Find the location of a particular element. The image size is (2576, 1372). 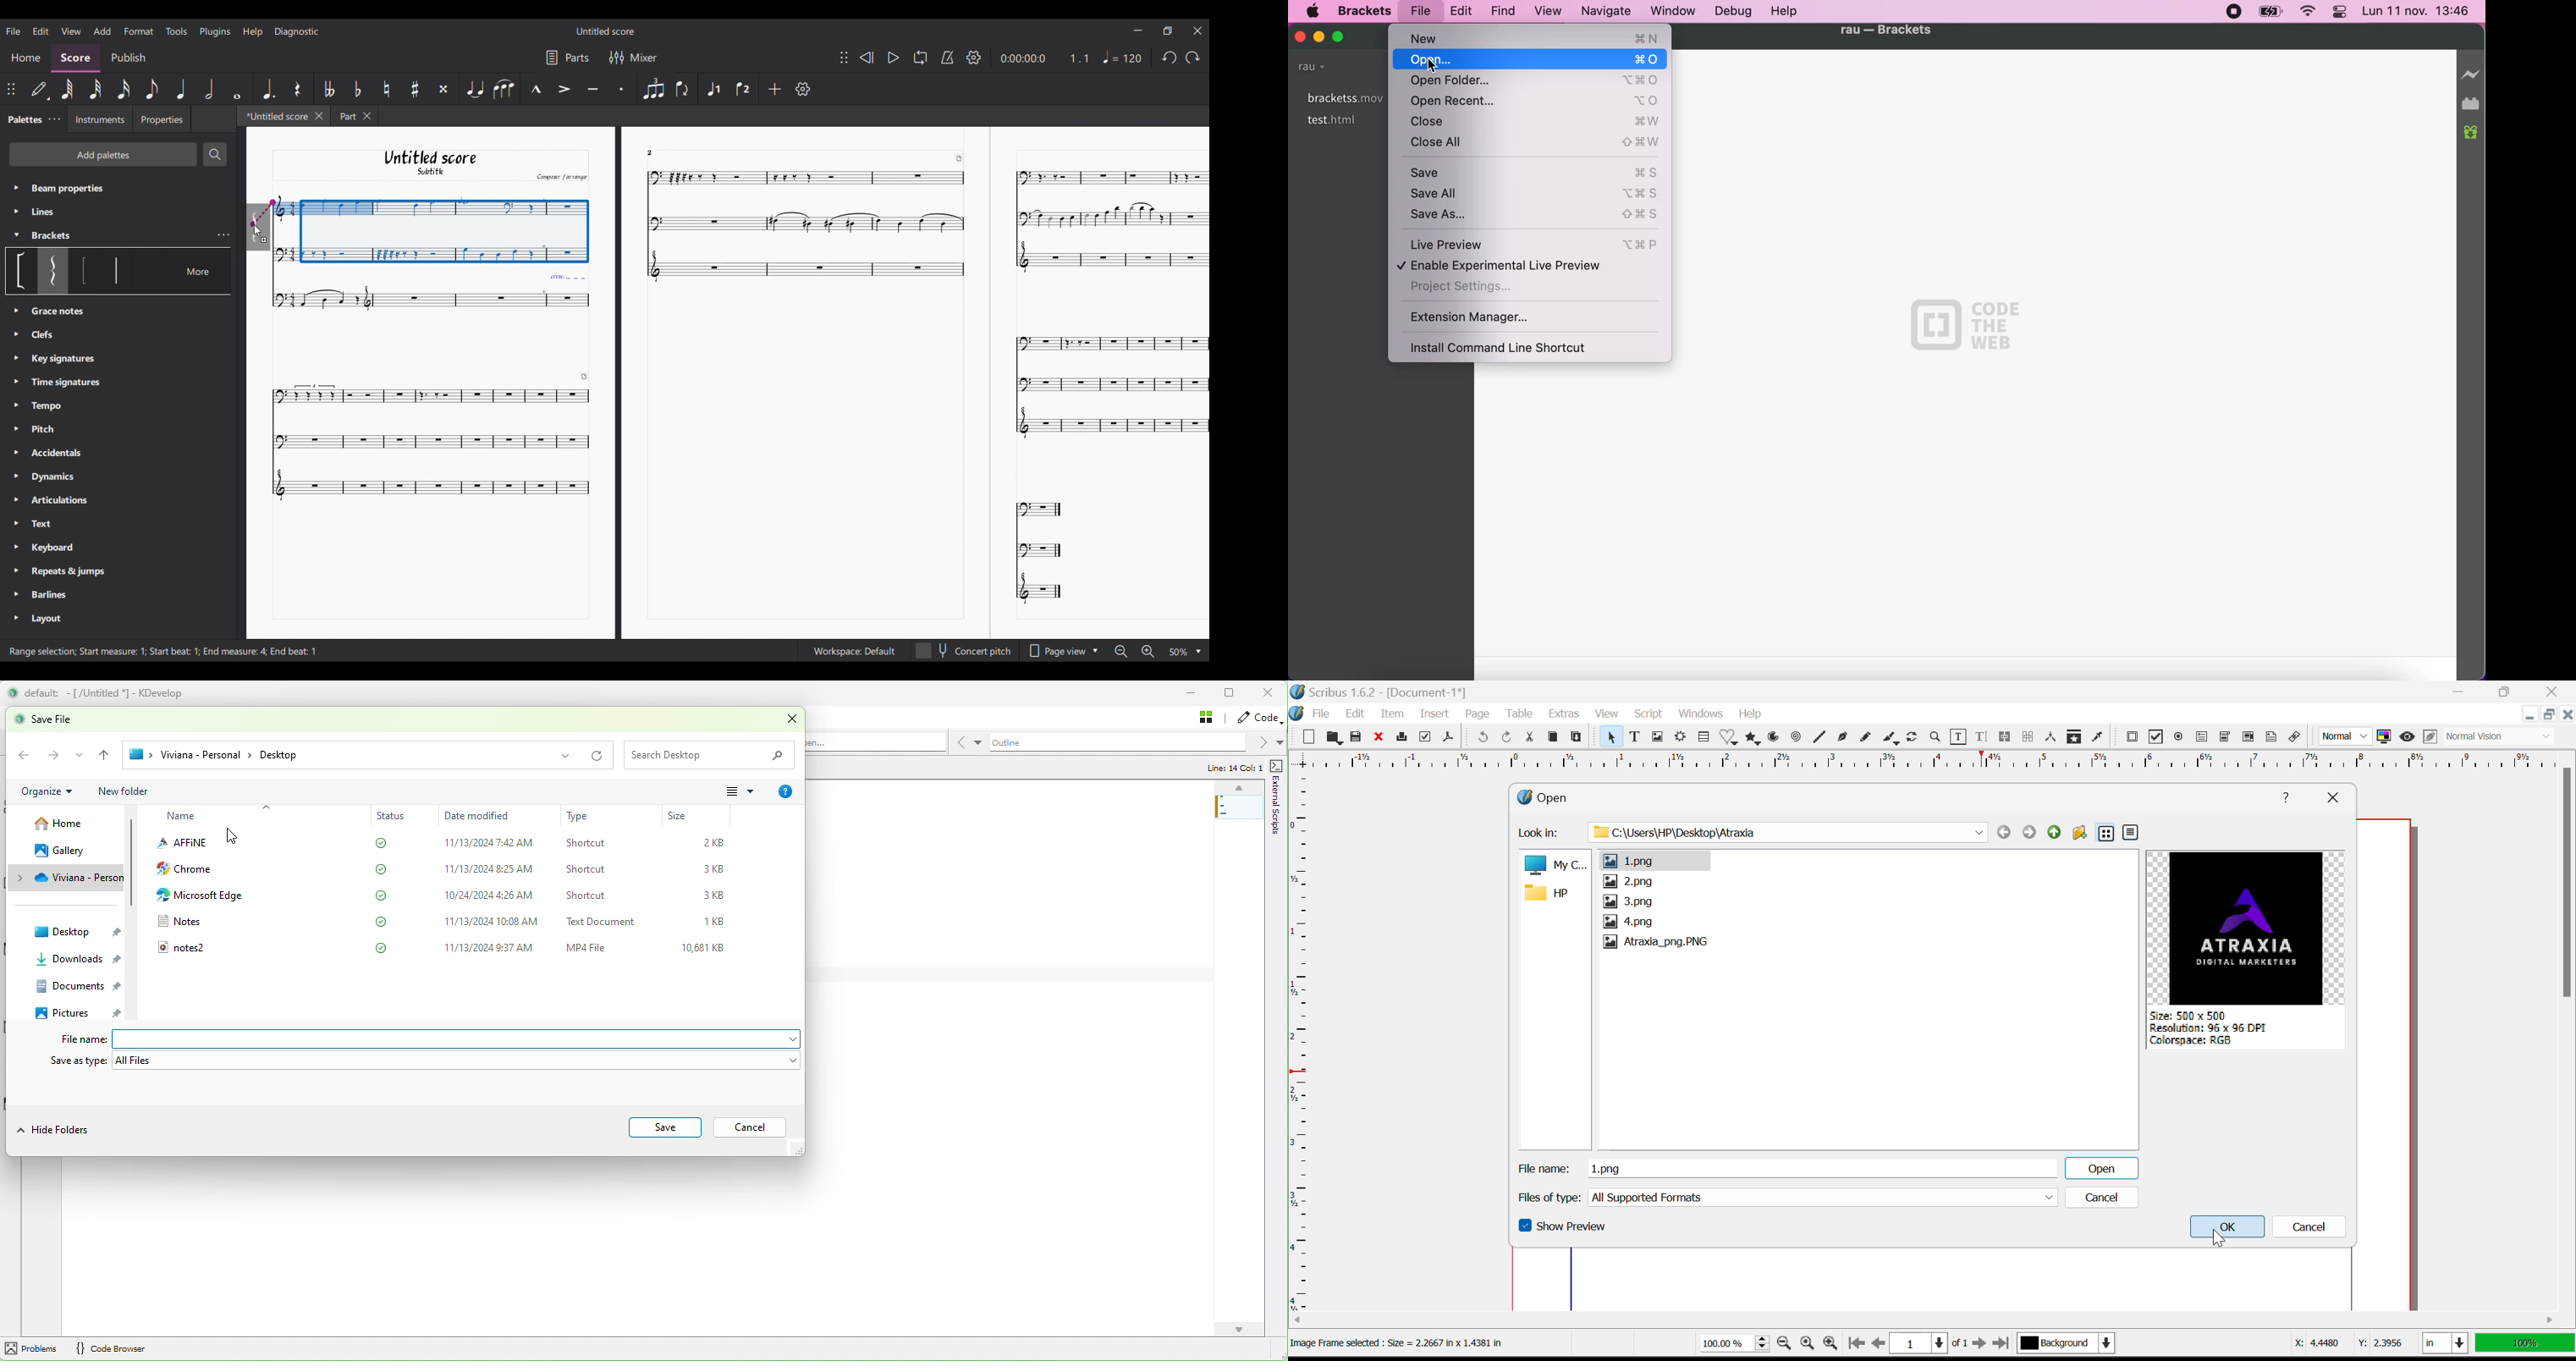

live preview is located at coordinates (1535, 245).